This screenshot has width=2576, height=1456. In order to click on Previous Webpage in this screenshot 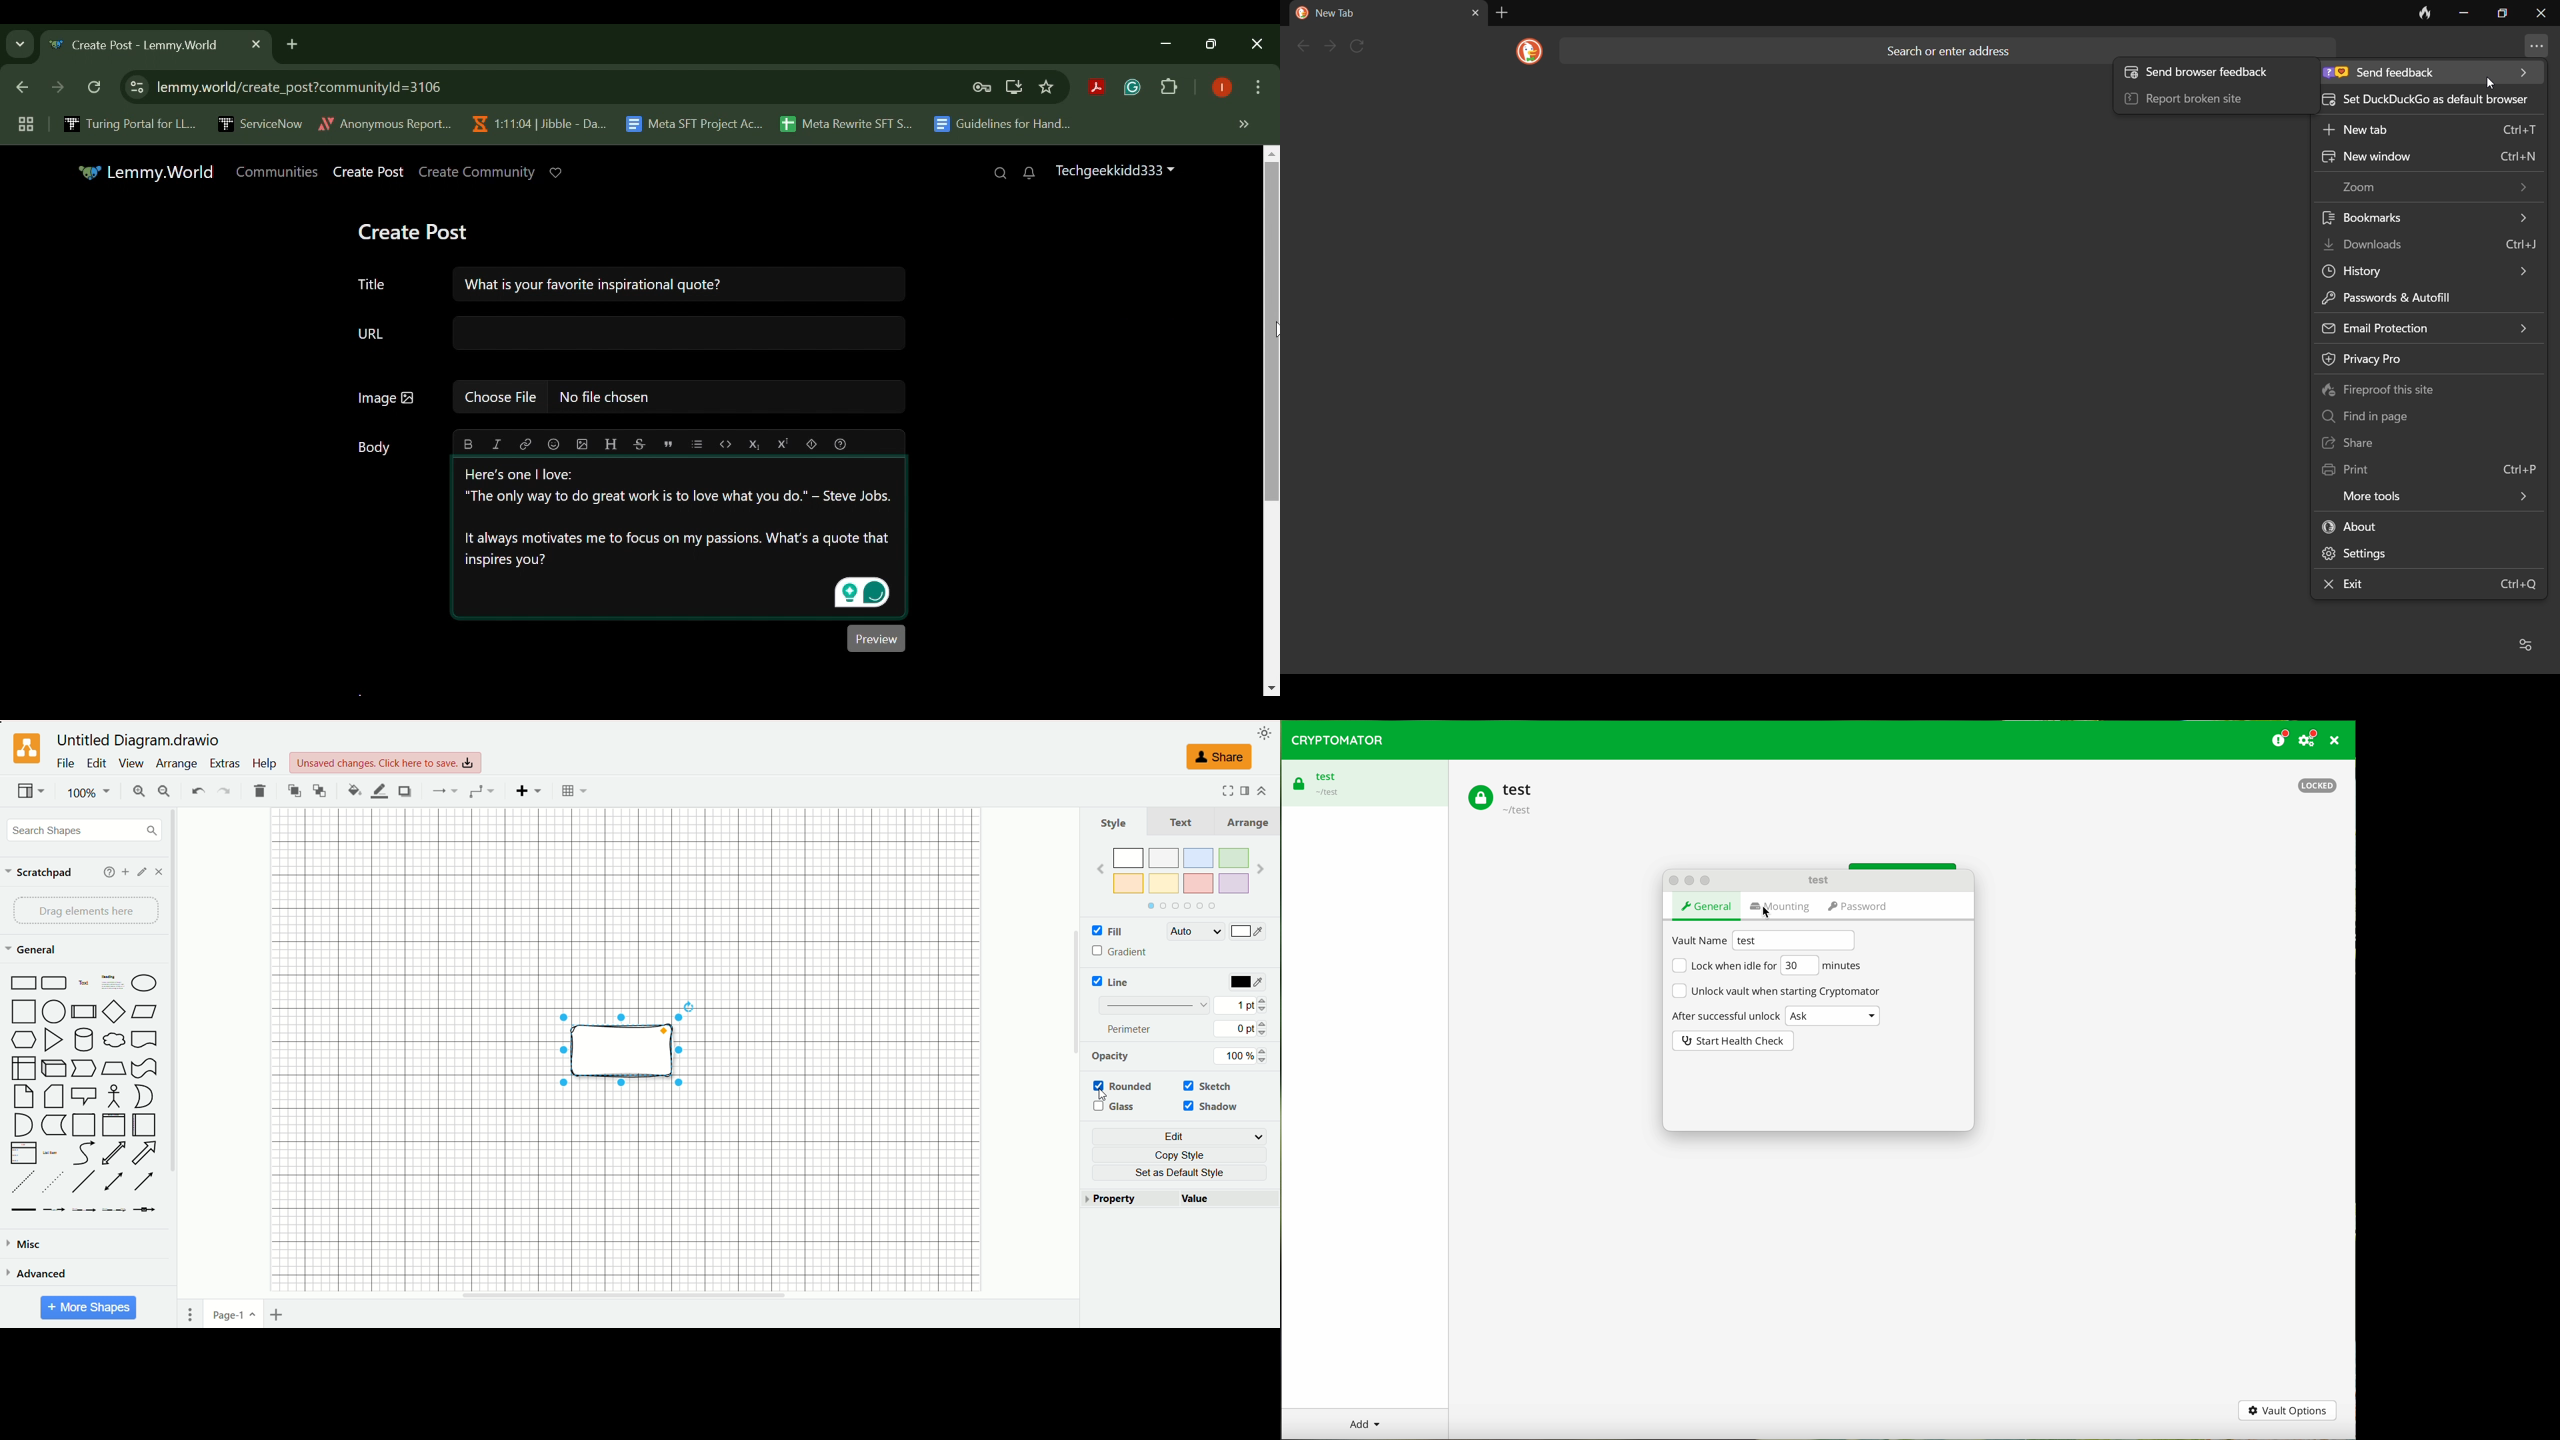, I will do `click(19, 89)`.